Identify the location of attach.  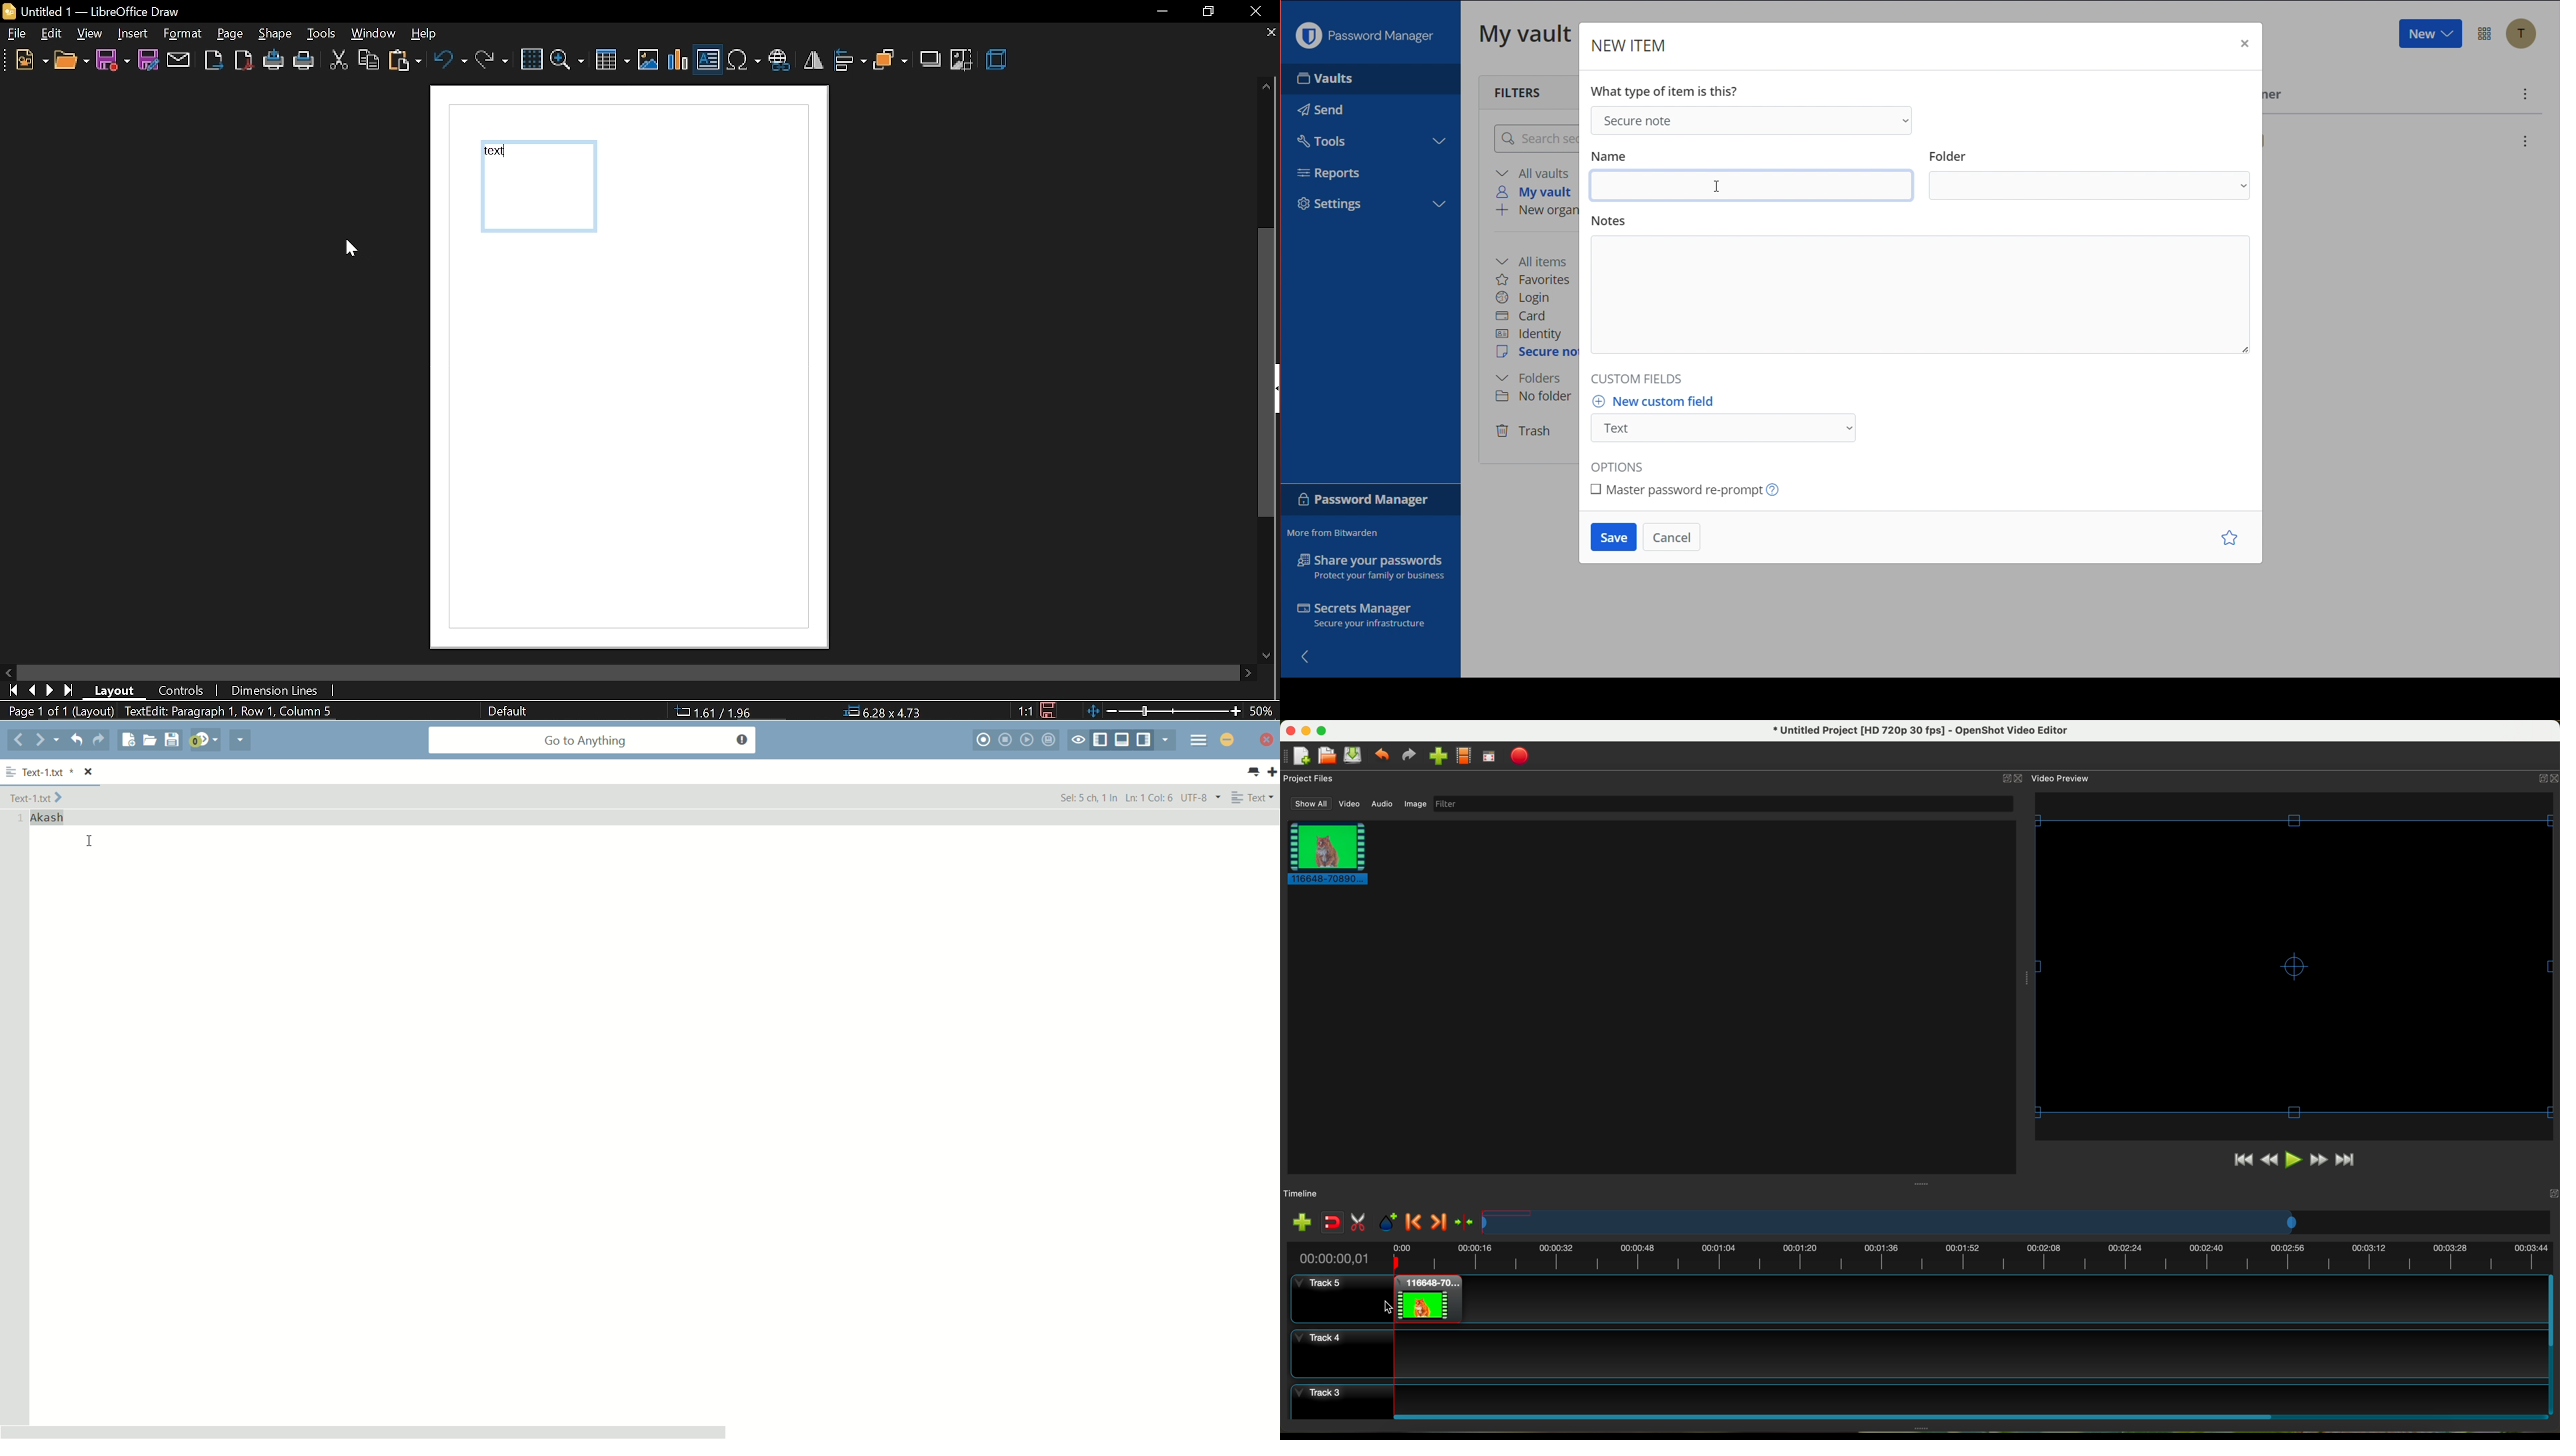
(179, 60).